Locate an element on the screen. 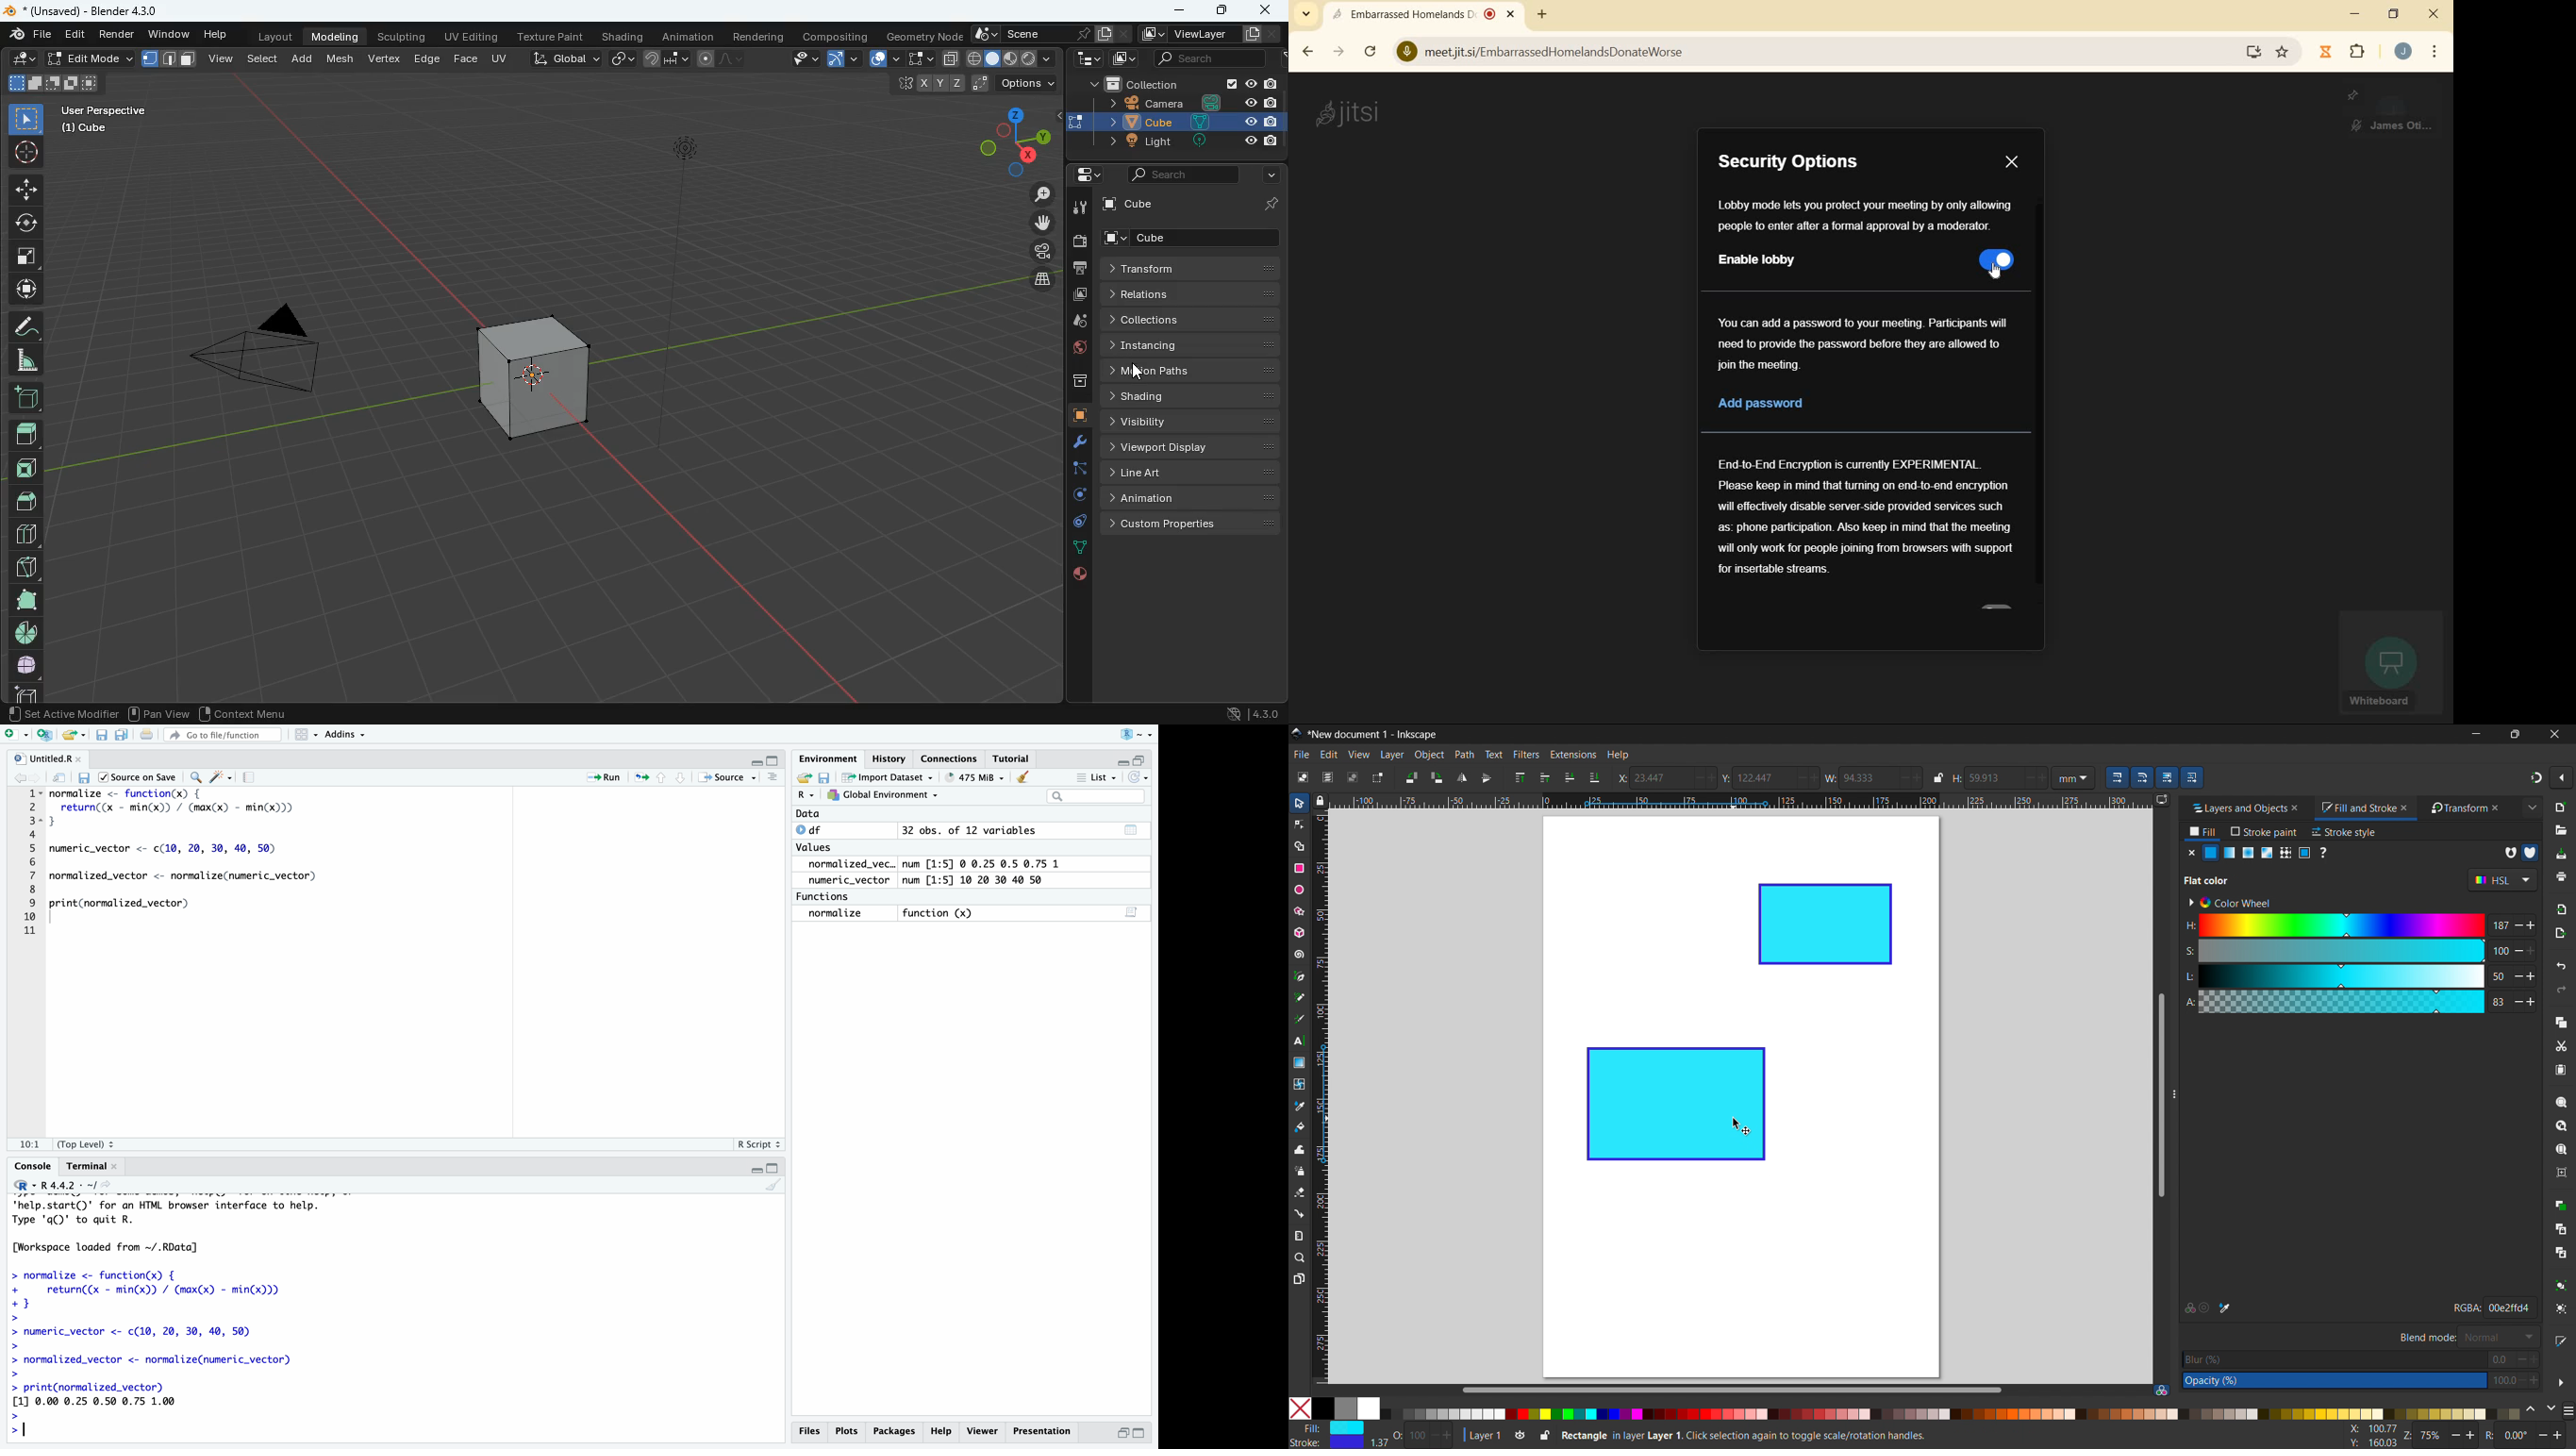 This screenshot has width=2576, height=1456. radial gradient is located at coordinates (2248, 853).